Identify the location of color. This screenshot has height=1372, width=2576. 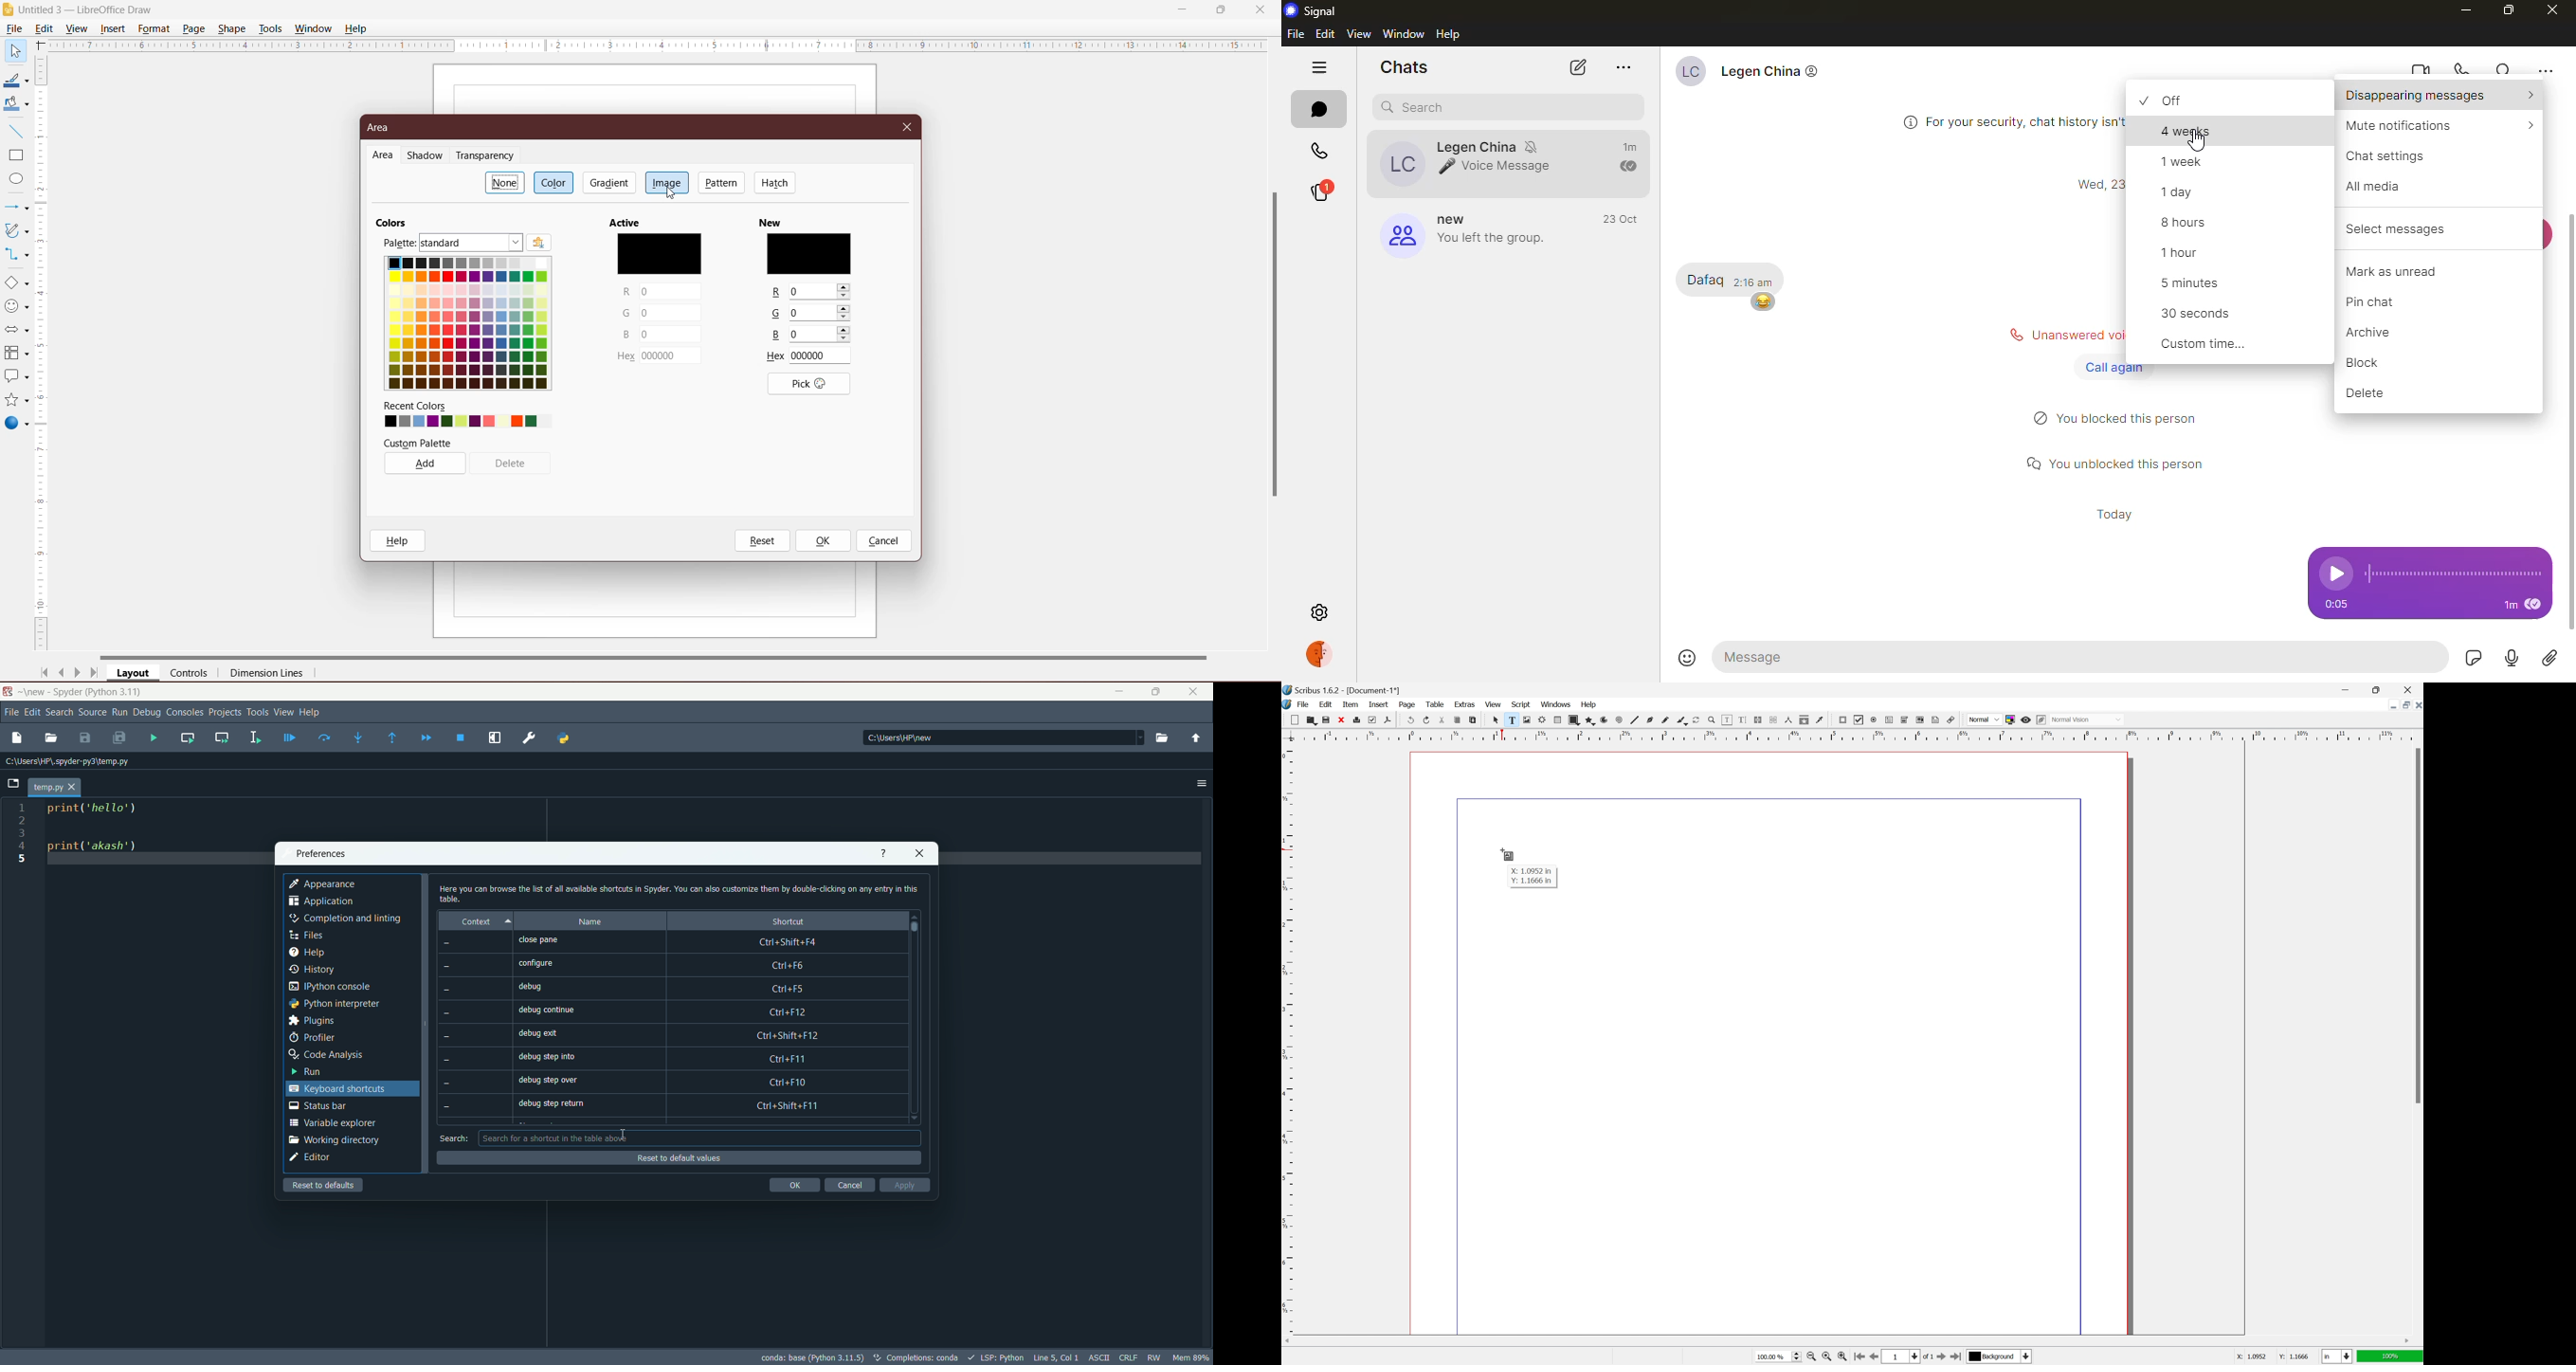
(811, 252).